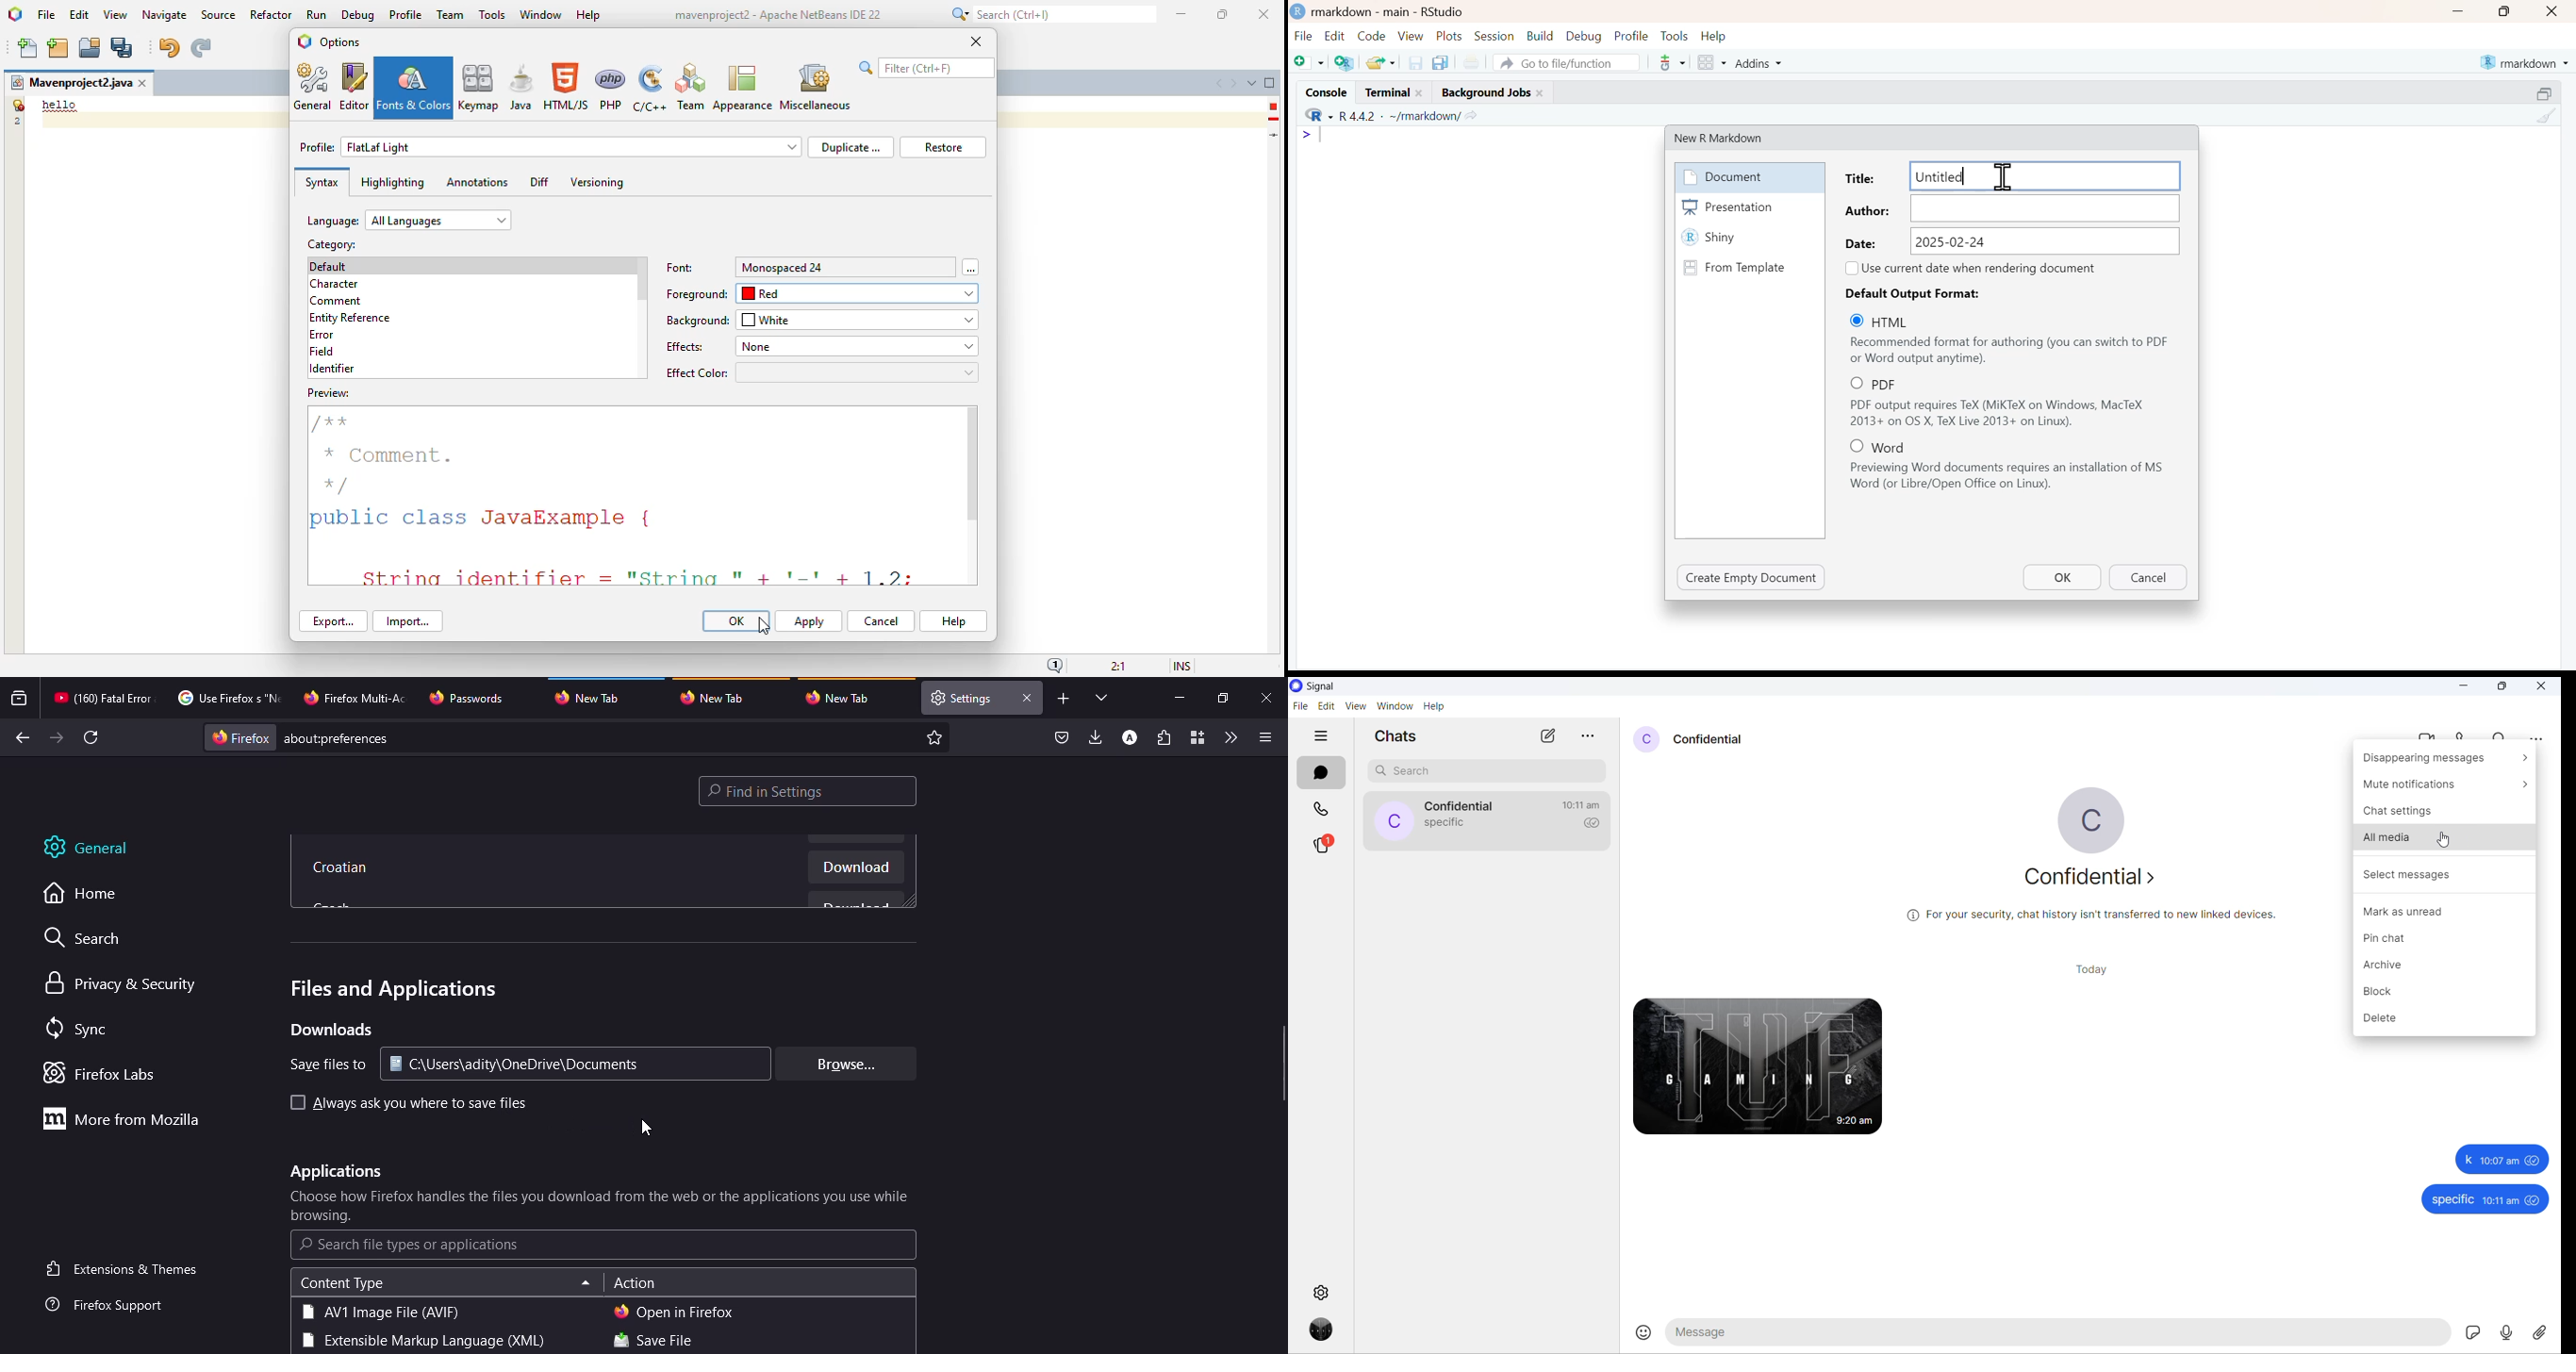 Image resolution: width=2576 pixels, height=1372 pixels. Describe the element at coordinates (1392, 11) in the screenshot. I see `Rmarkdown - main - RStudio` at that location.